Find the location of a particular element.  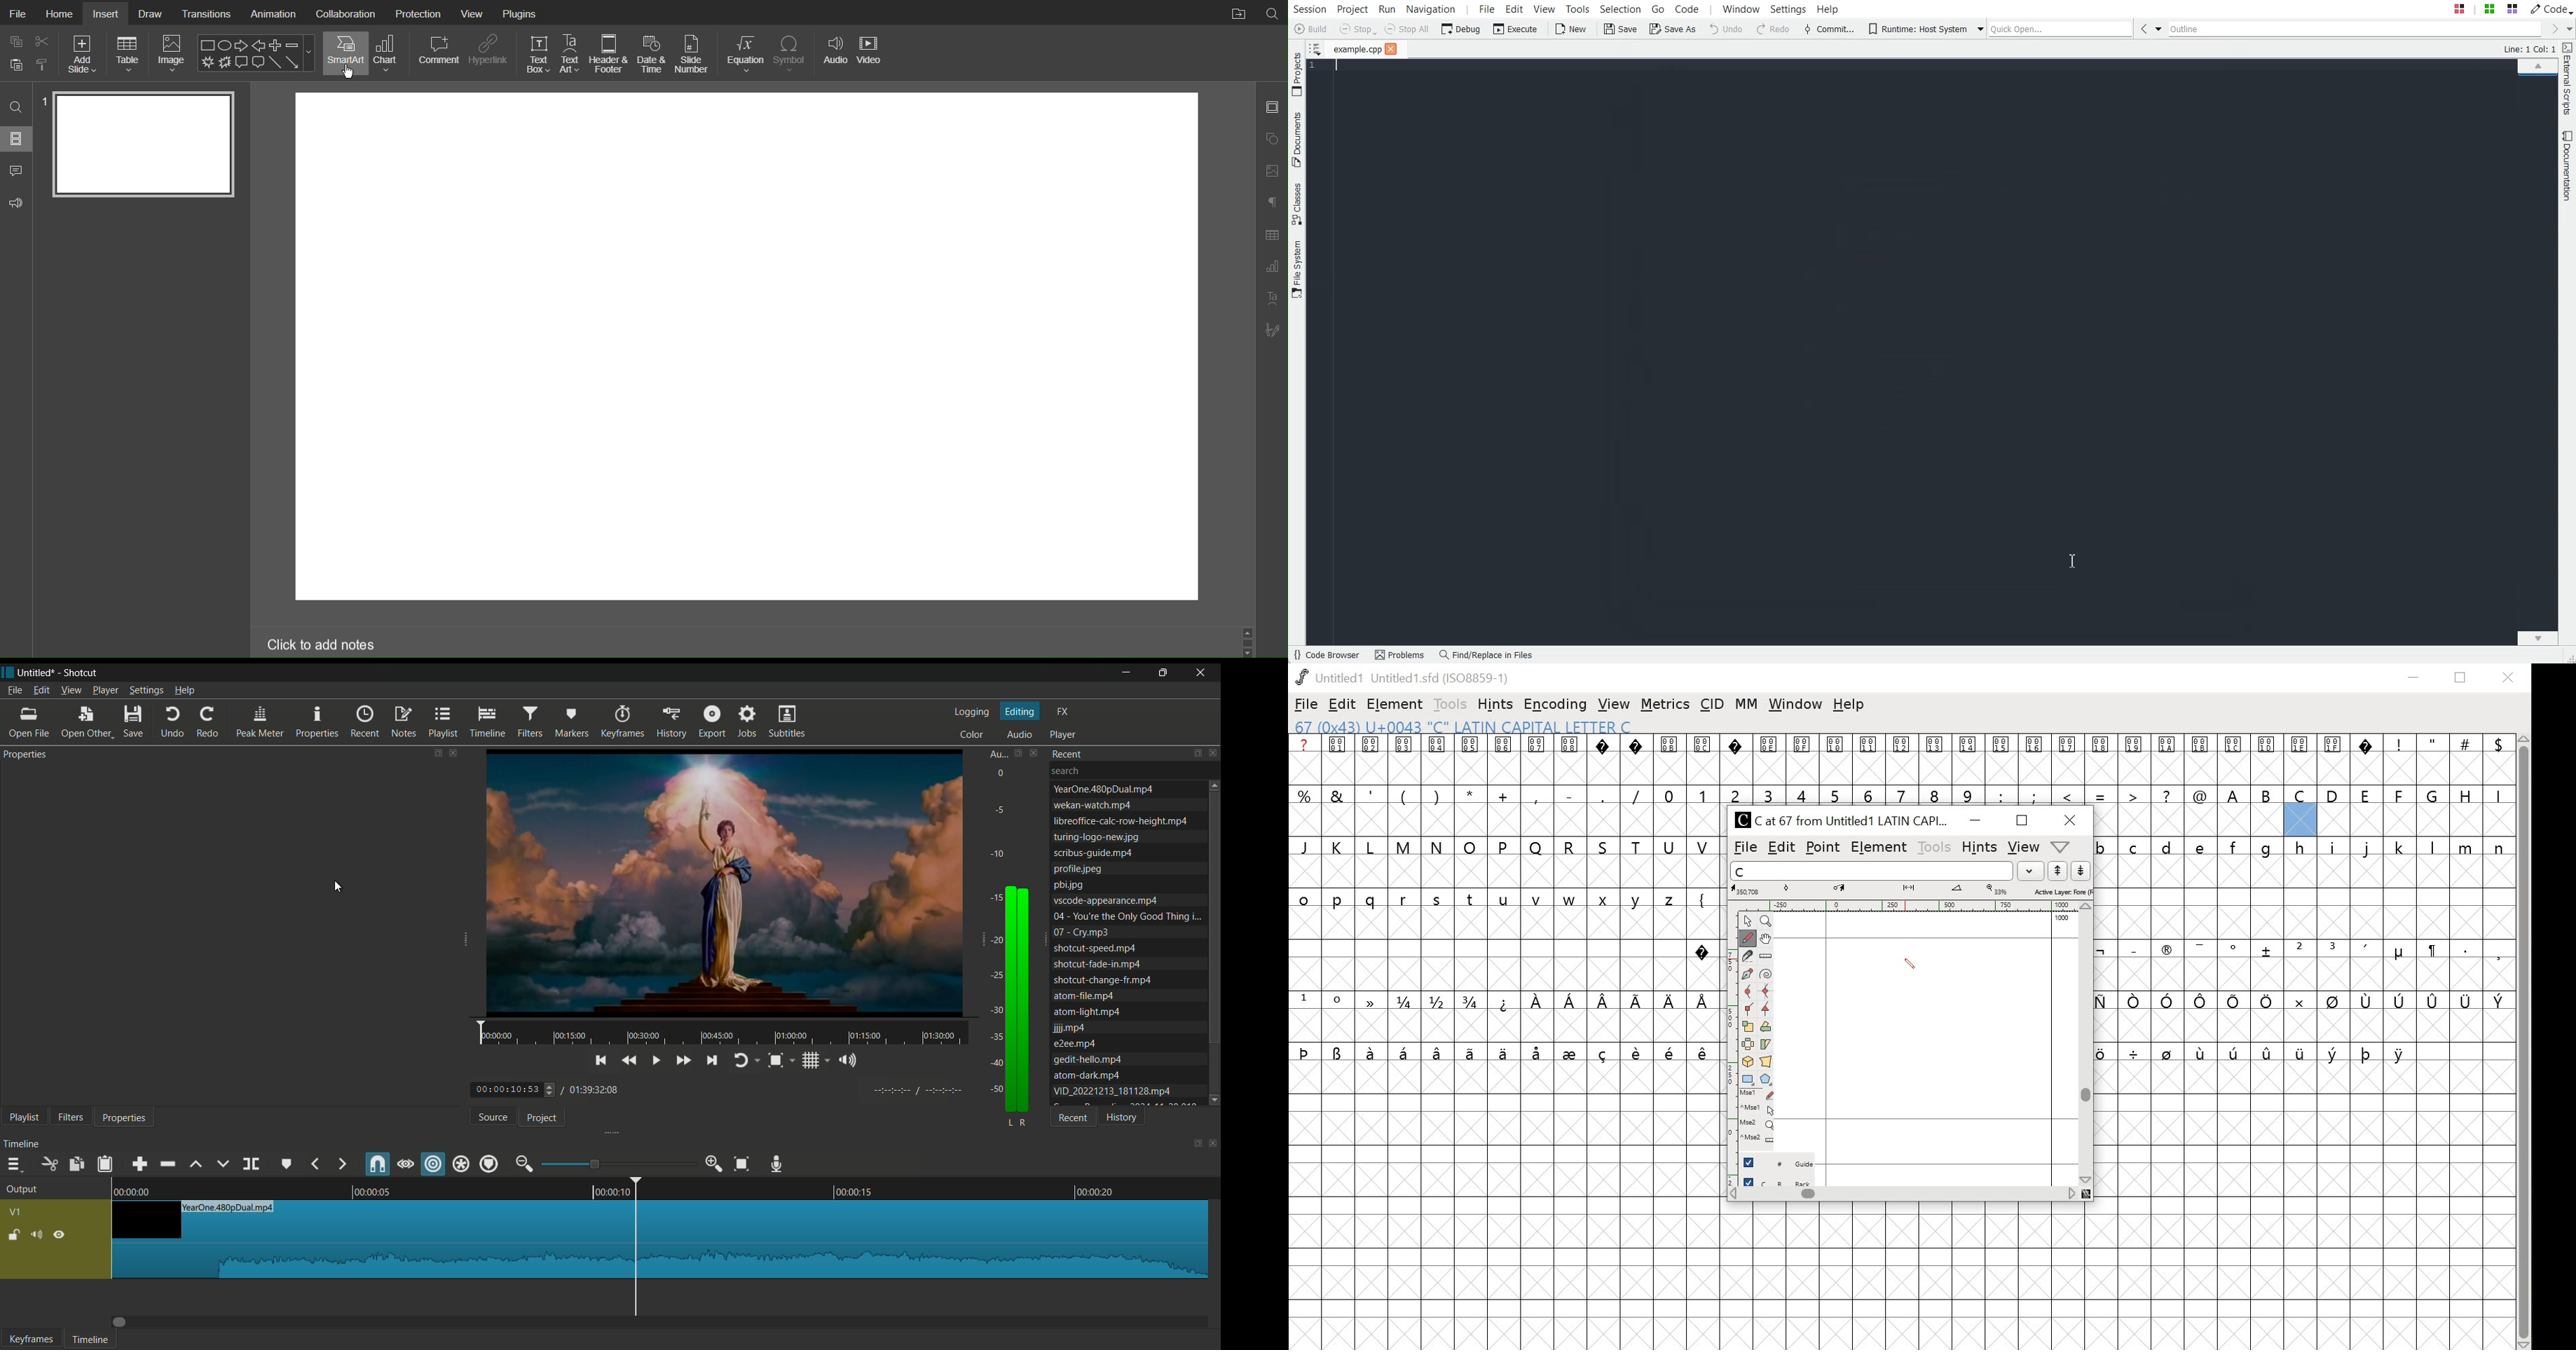

timeline is located at coordinates (656, 1189).